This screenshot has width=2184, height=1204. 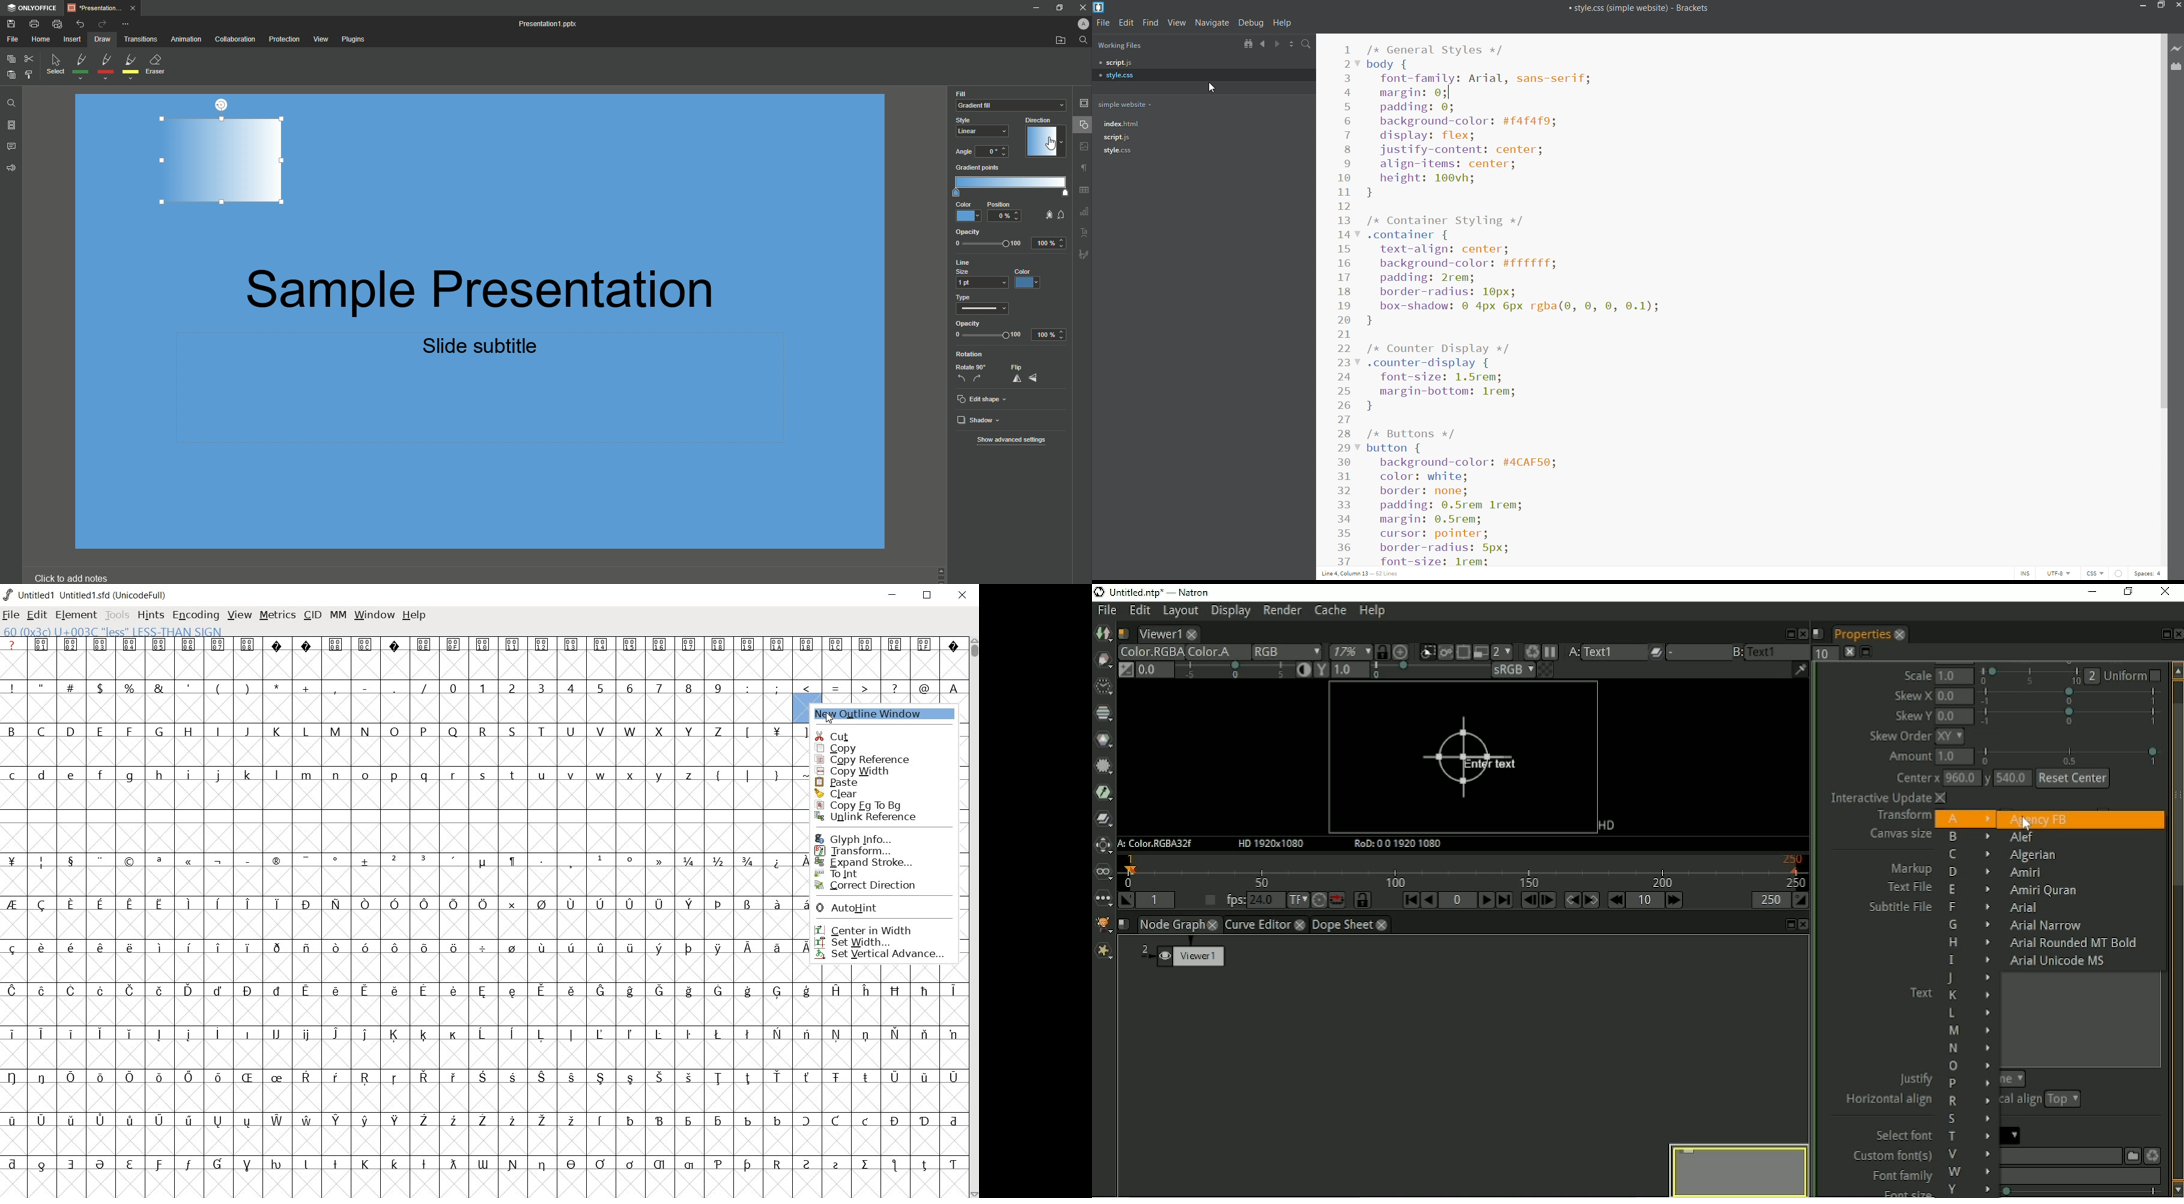 What do you see at coordinates (9, 101) in the screenshot?
I see `Find` at bounding box center [9, 101].